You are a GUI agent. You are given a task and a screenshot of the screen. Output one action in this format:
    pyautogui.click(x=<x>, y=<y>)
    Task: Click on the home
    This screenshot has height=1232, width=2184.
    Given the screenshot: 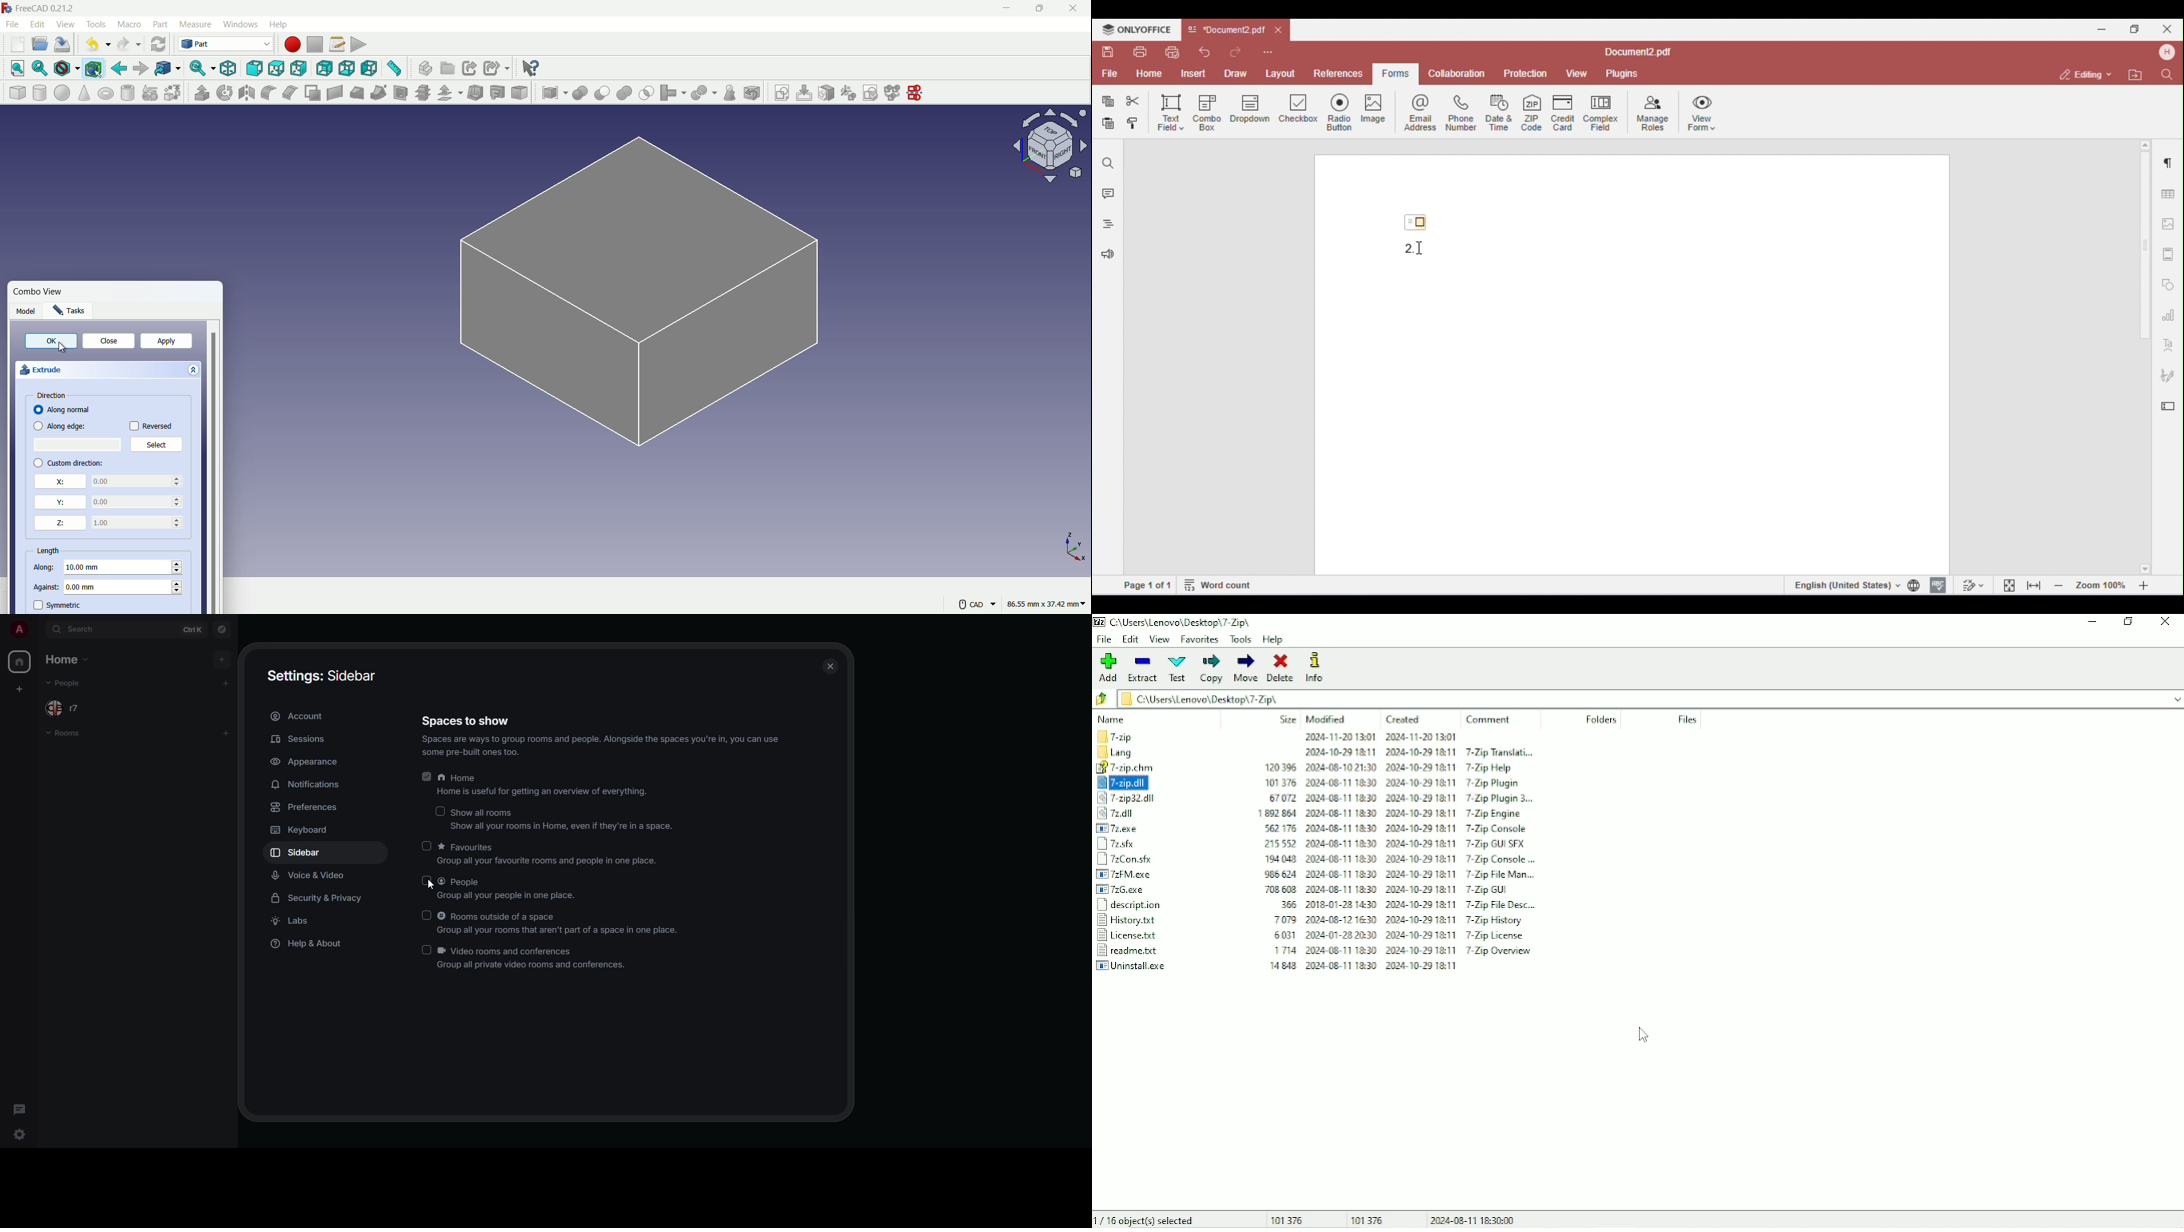 What is the action you would take?
    pyautogui.click(x=66, y=658)
    